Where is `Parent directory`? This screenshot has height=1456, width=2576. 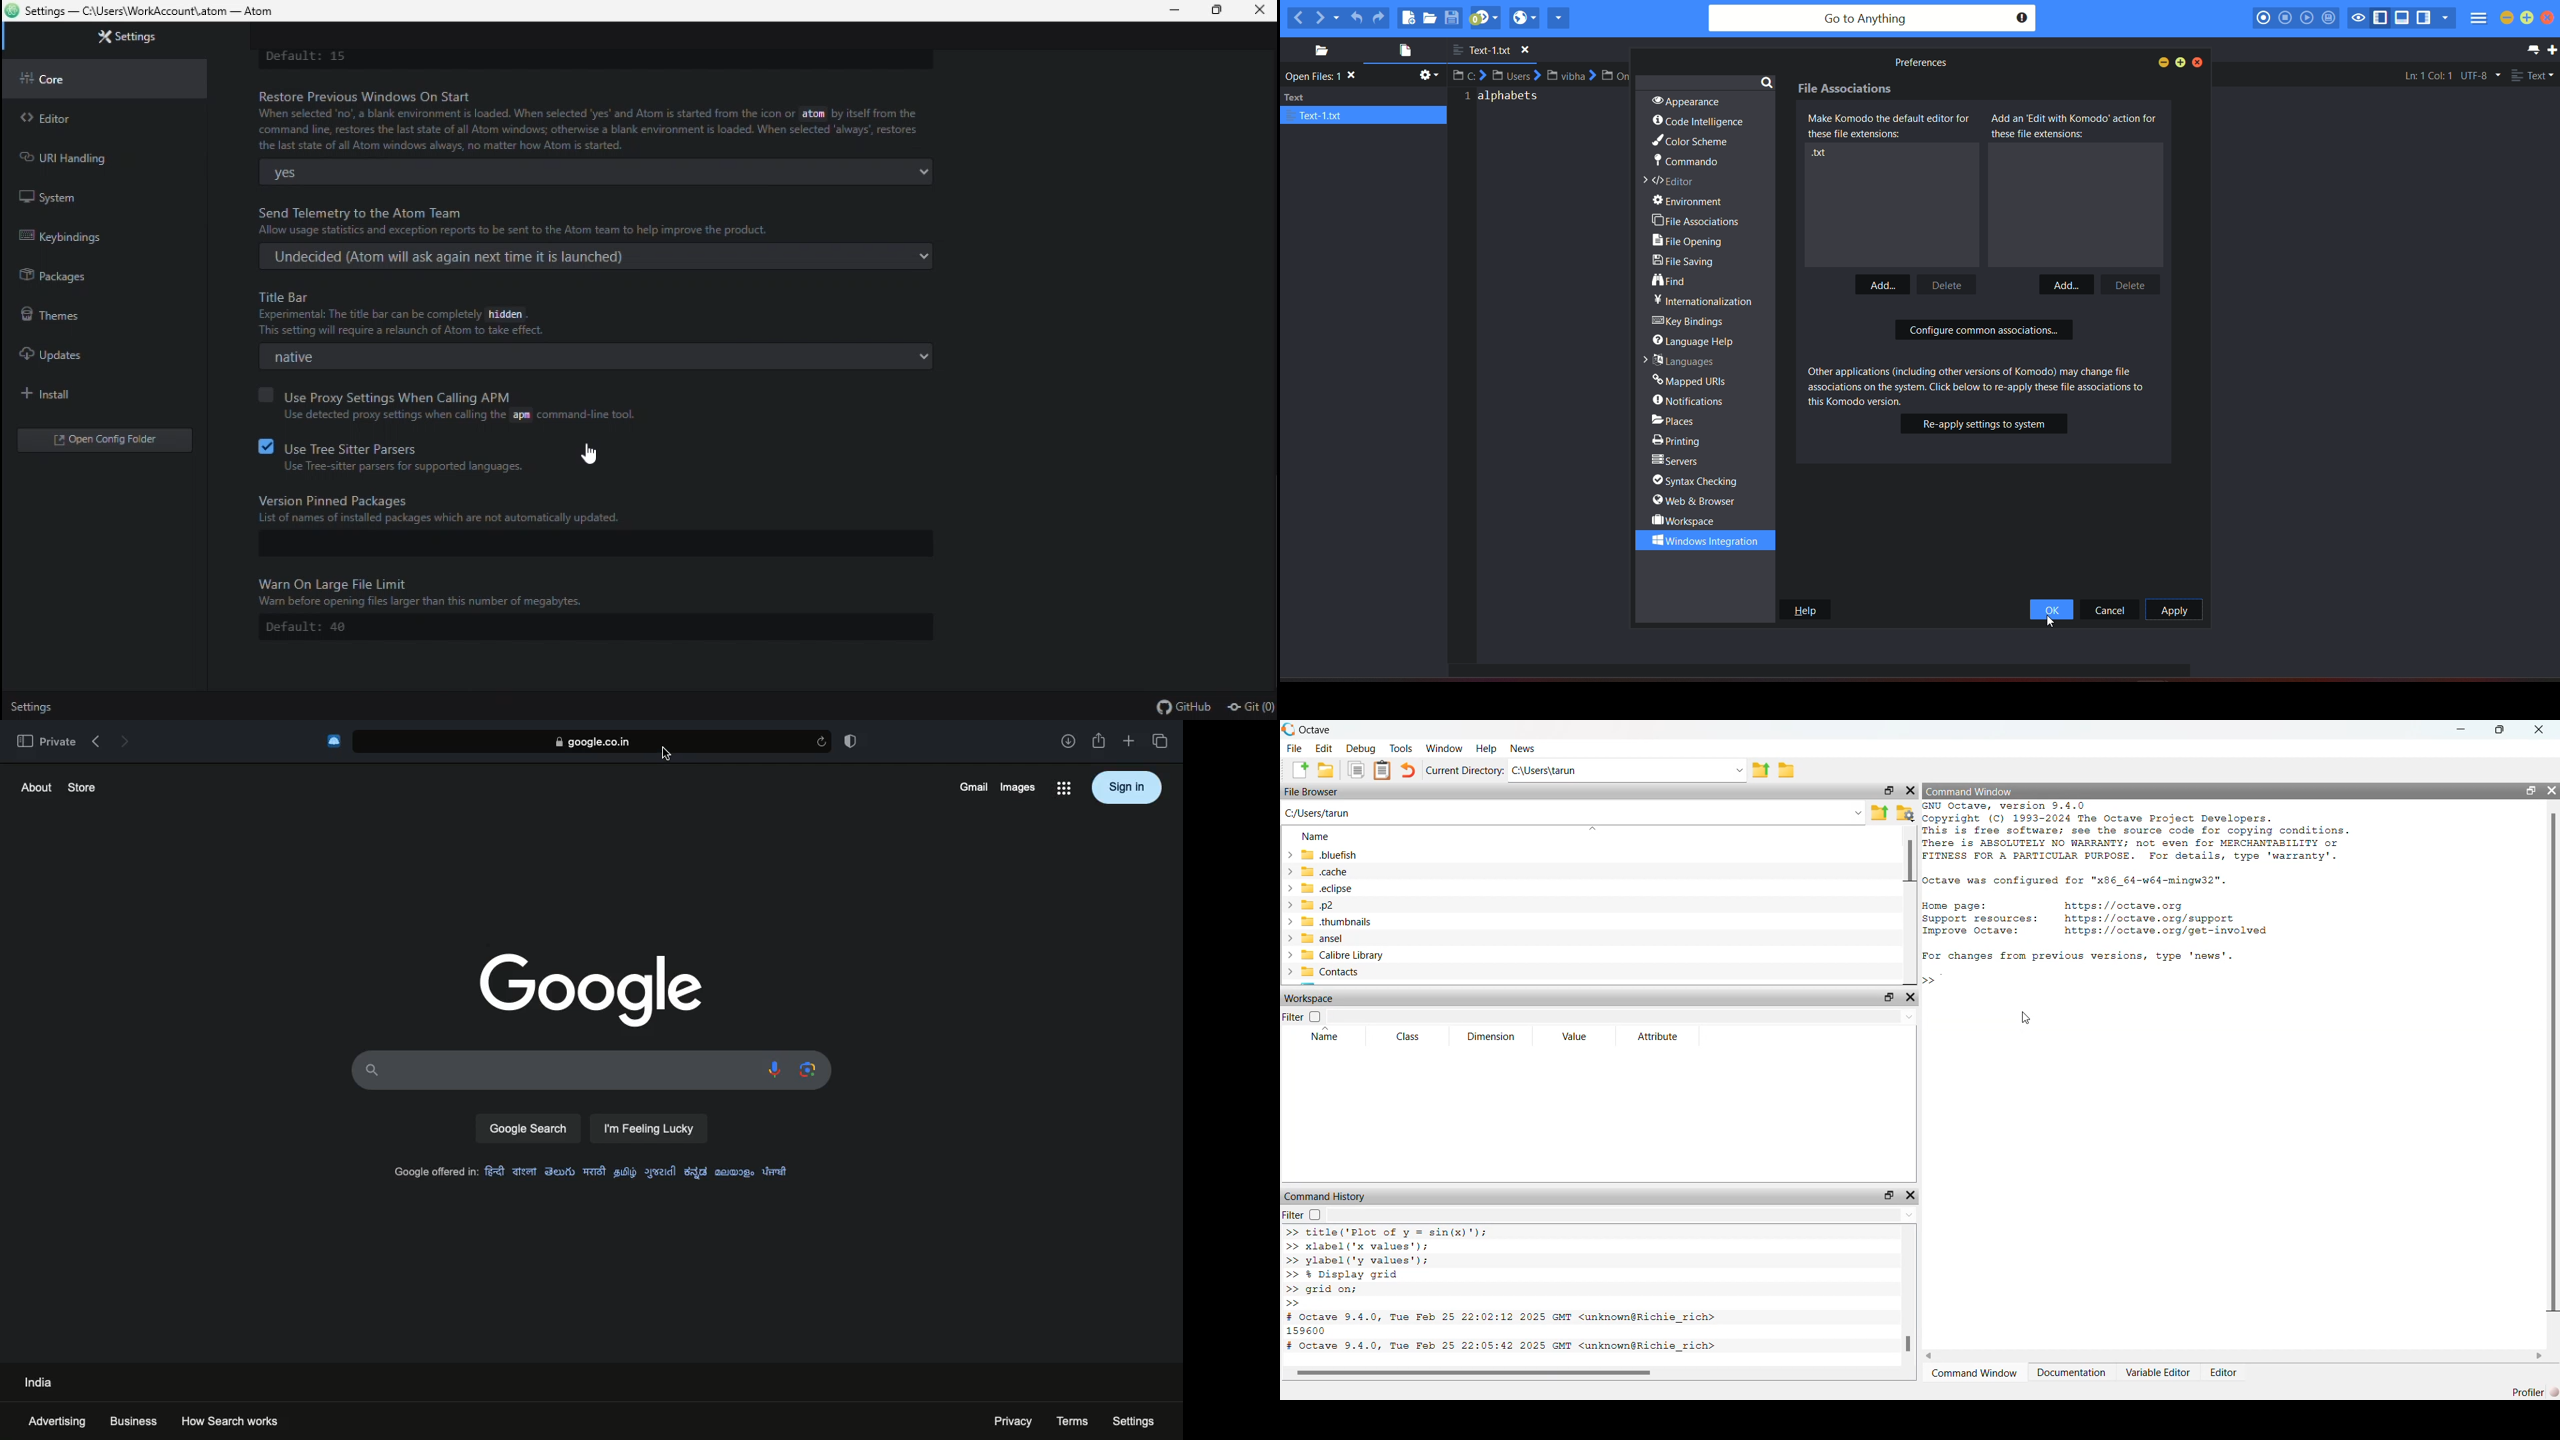 Parent directory is located at coordinates (1878, 812).